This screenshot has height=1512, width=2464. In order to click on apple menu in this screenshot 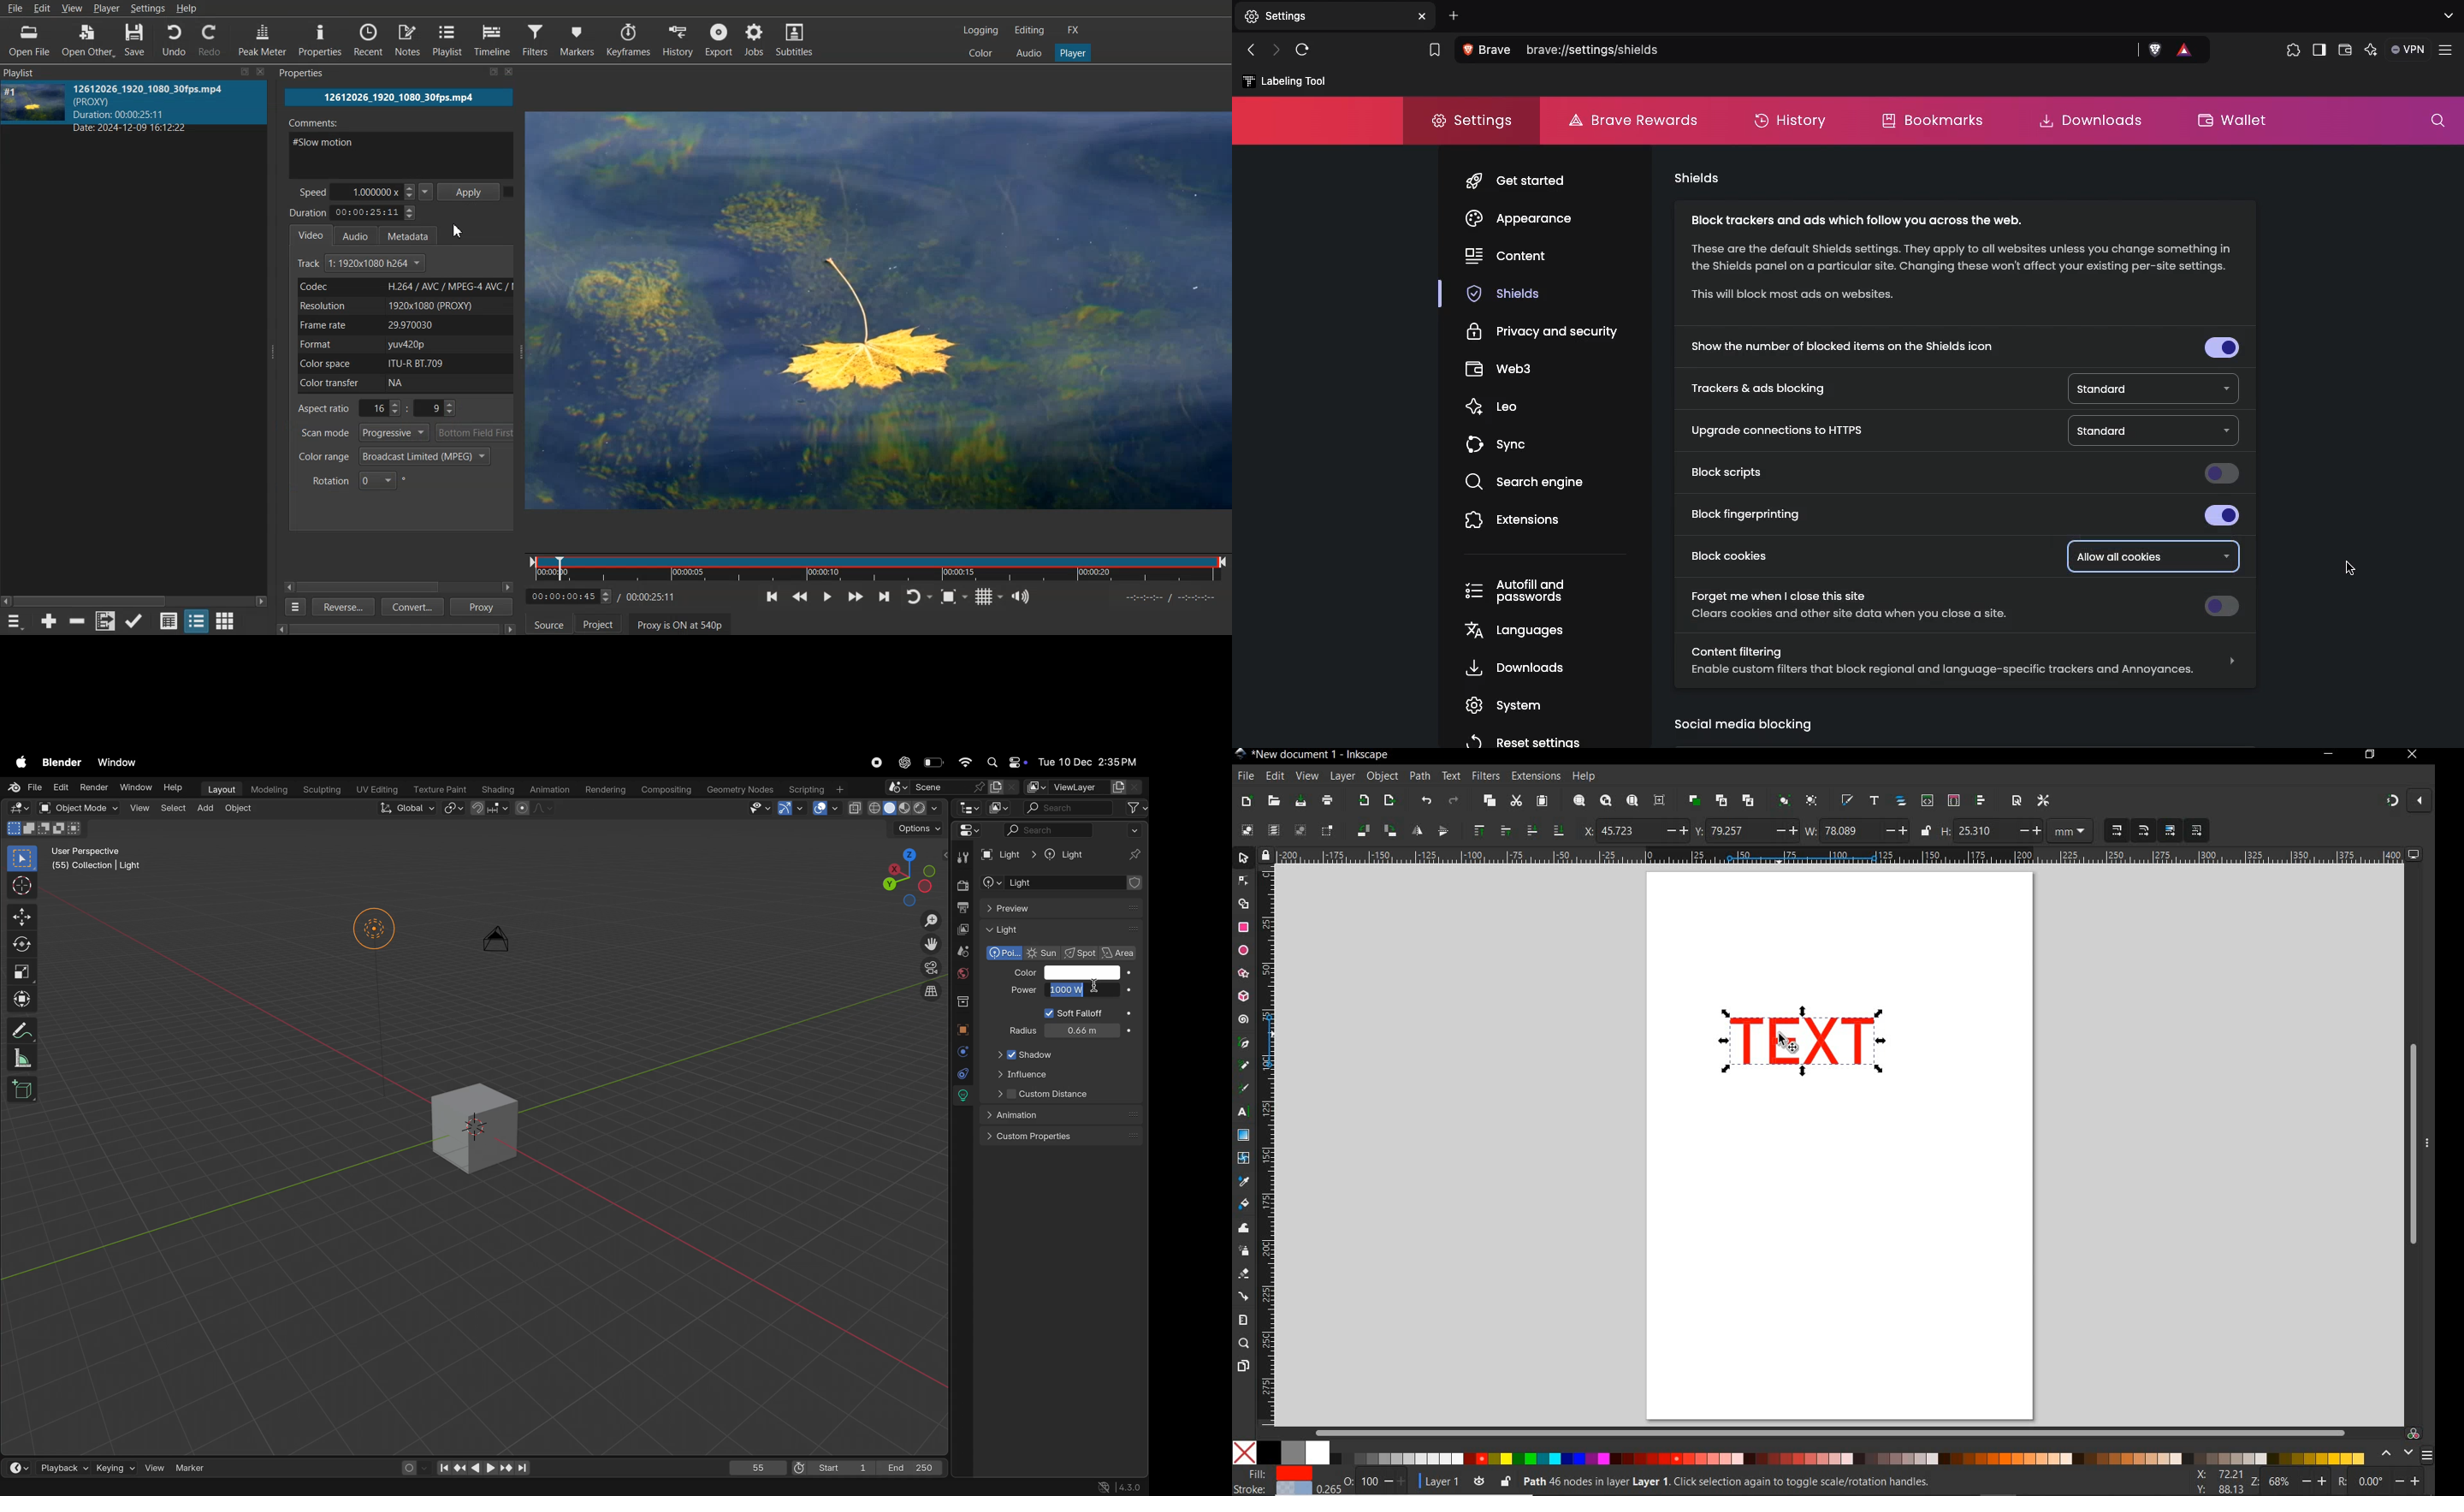, I will do `click(18, 761)`.